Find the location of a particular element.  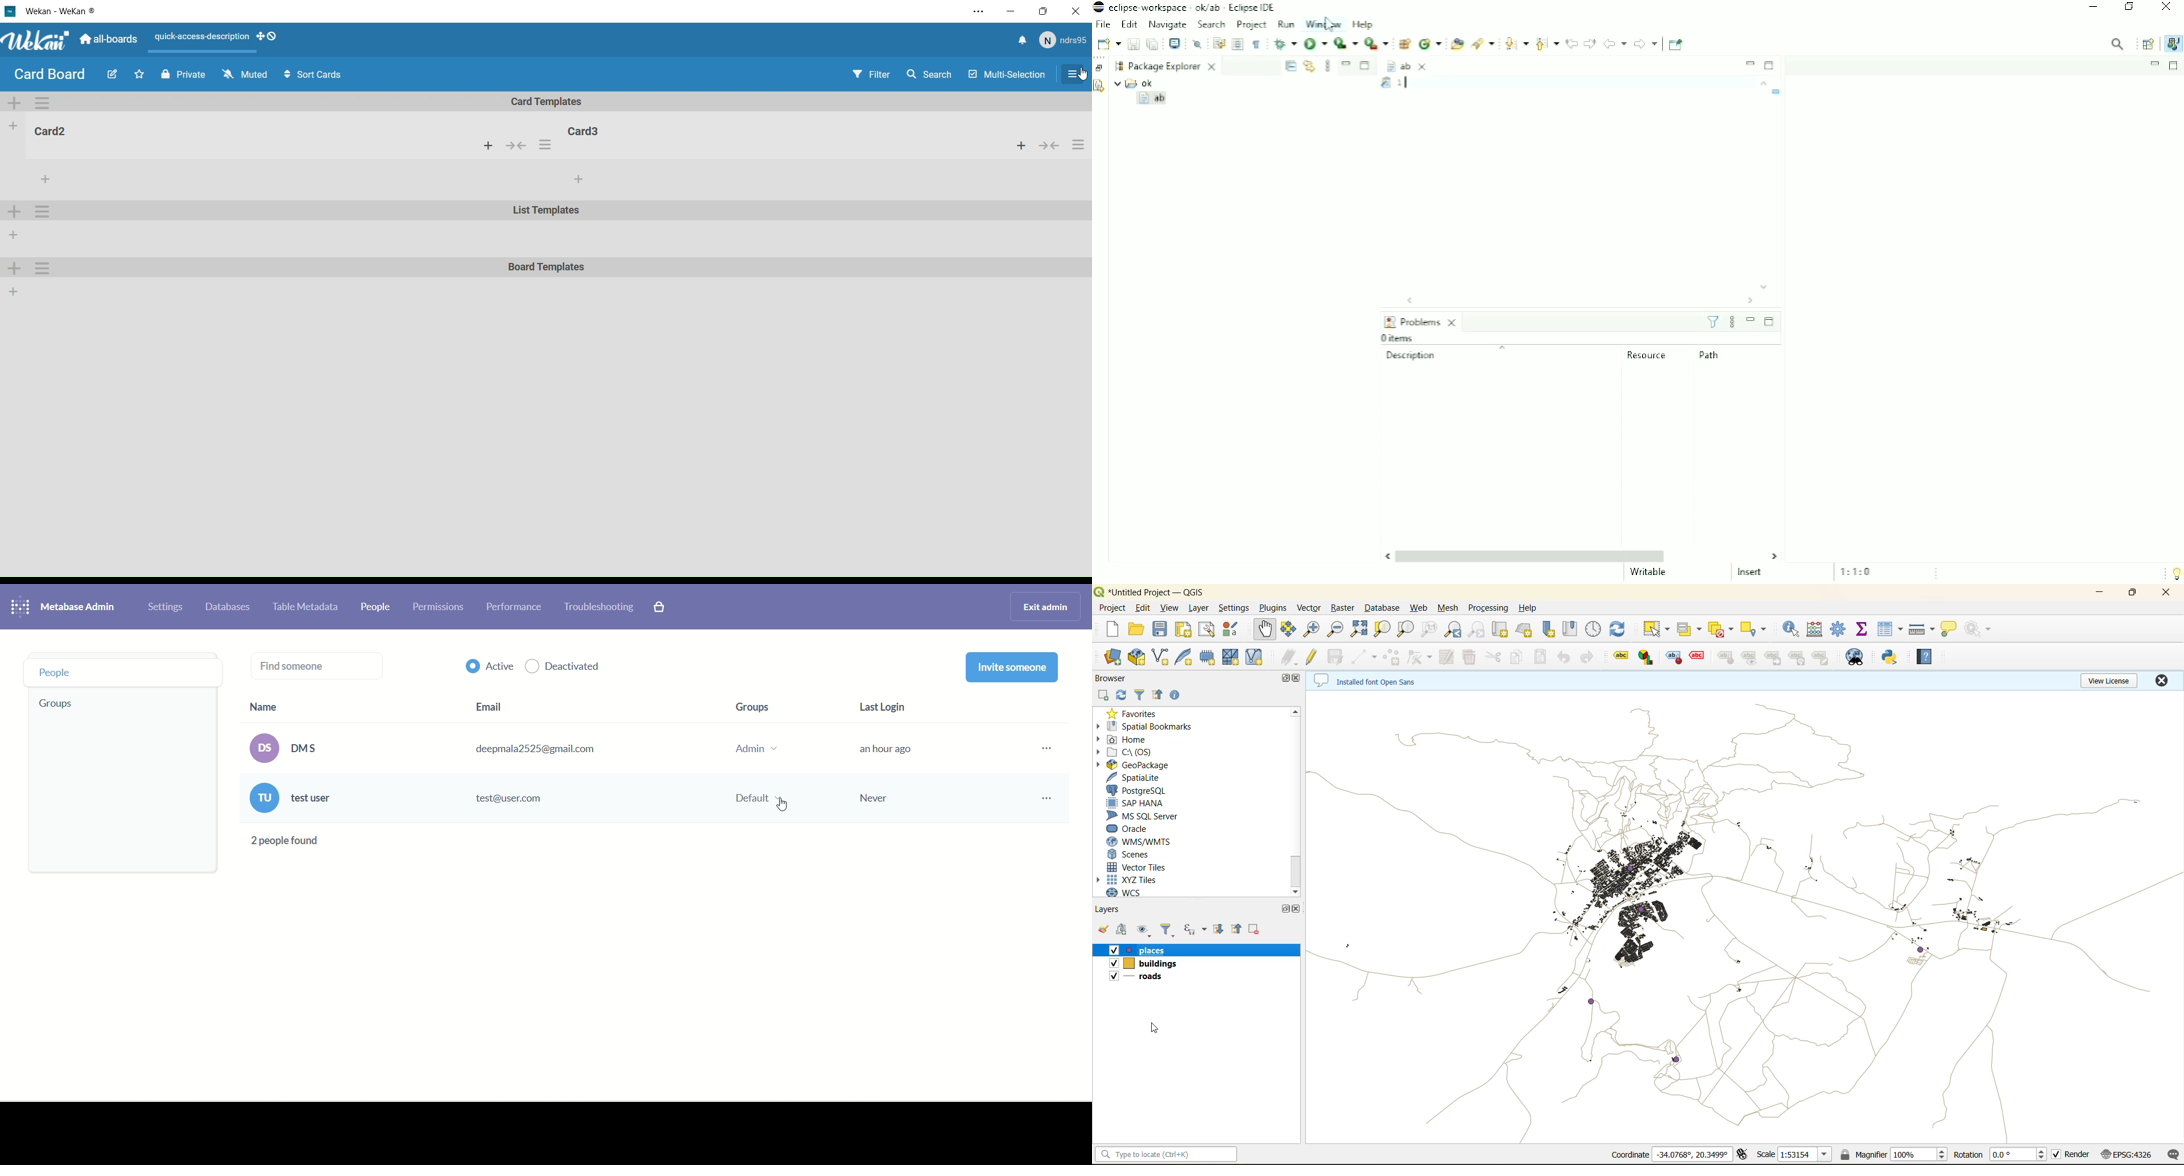

 is located at coordinates (14, 125).